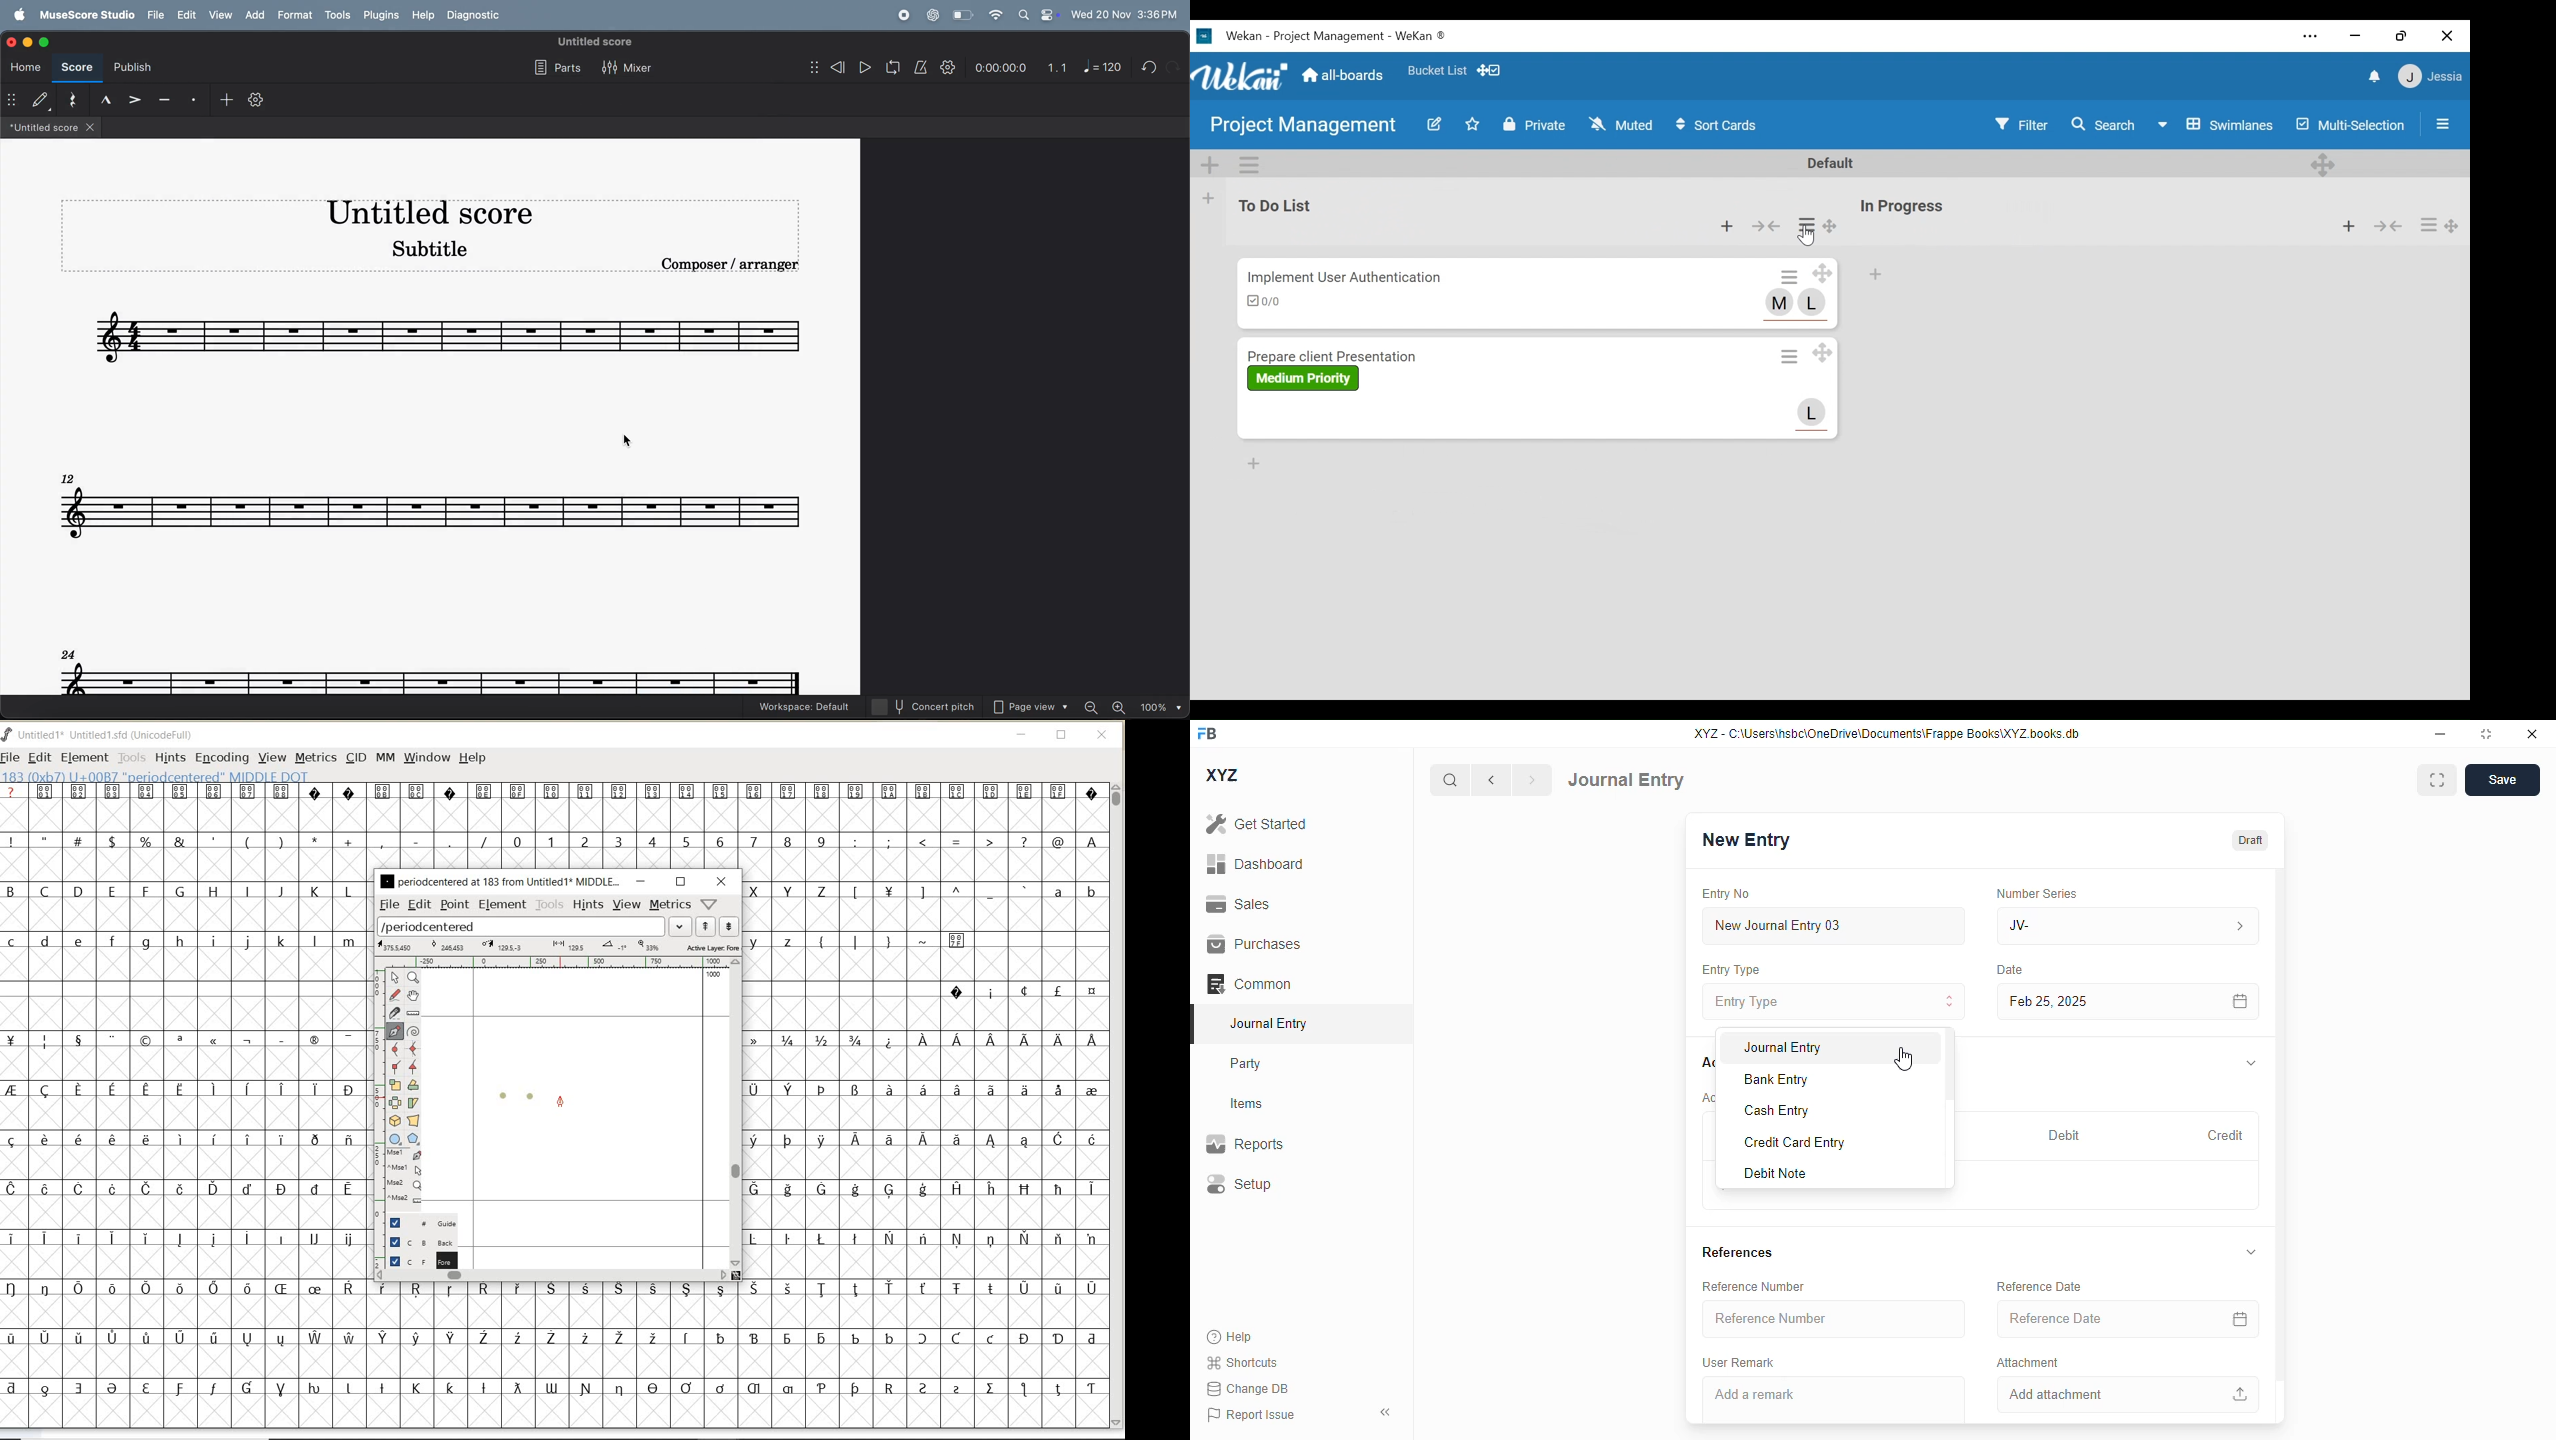 The width and height of the screenshot is (2576, 1456). I want to click on XYZ, so click(1223, 775).